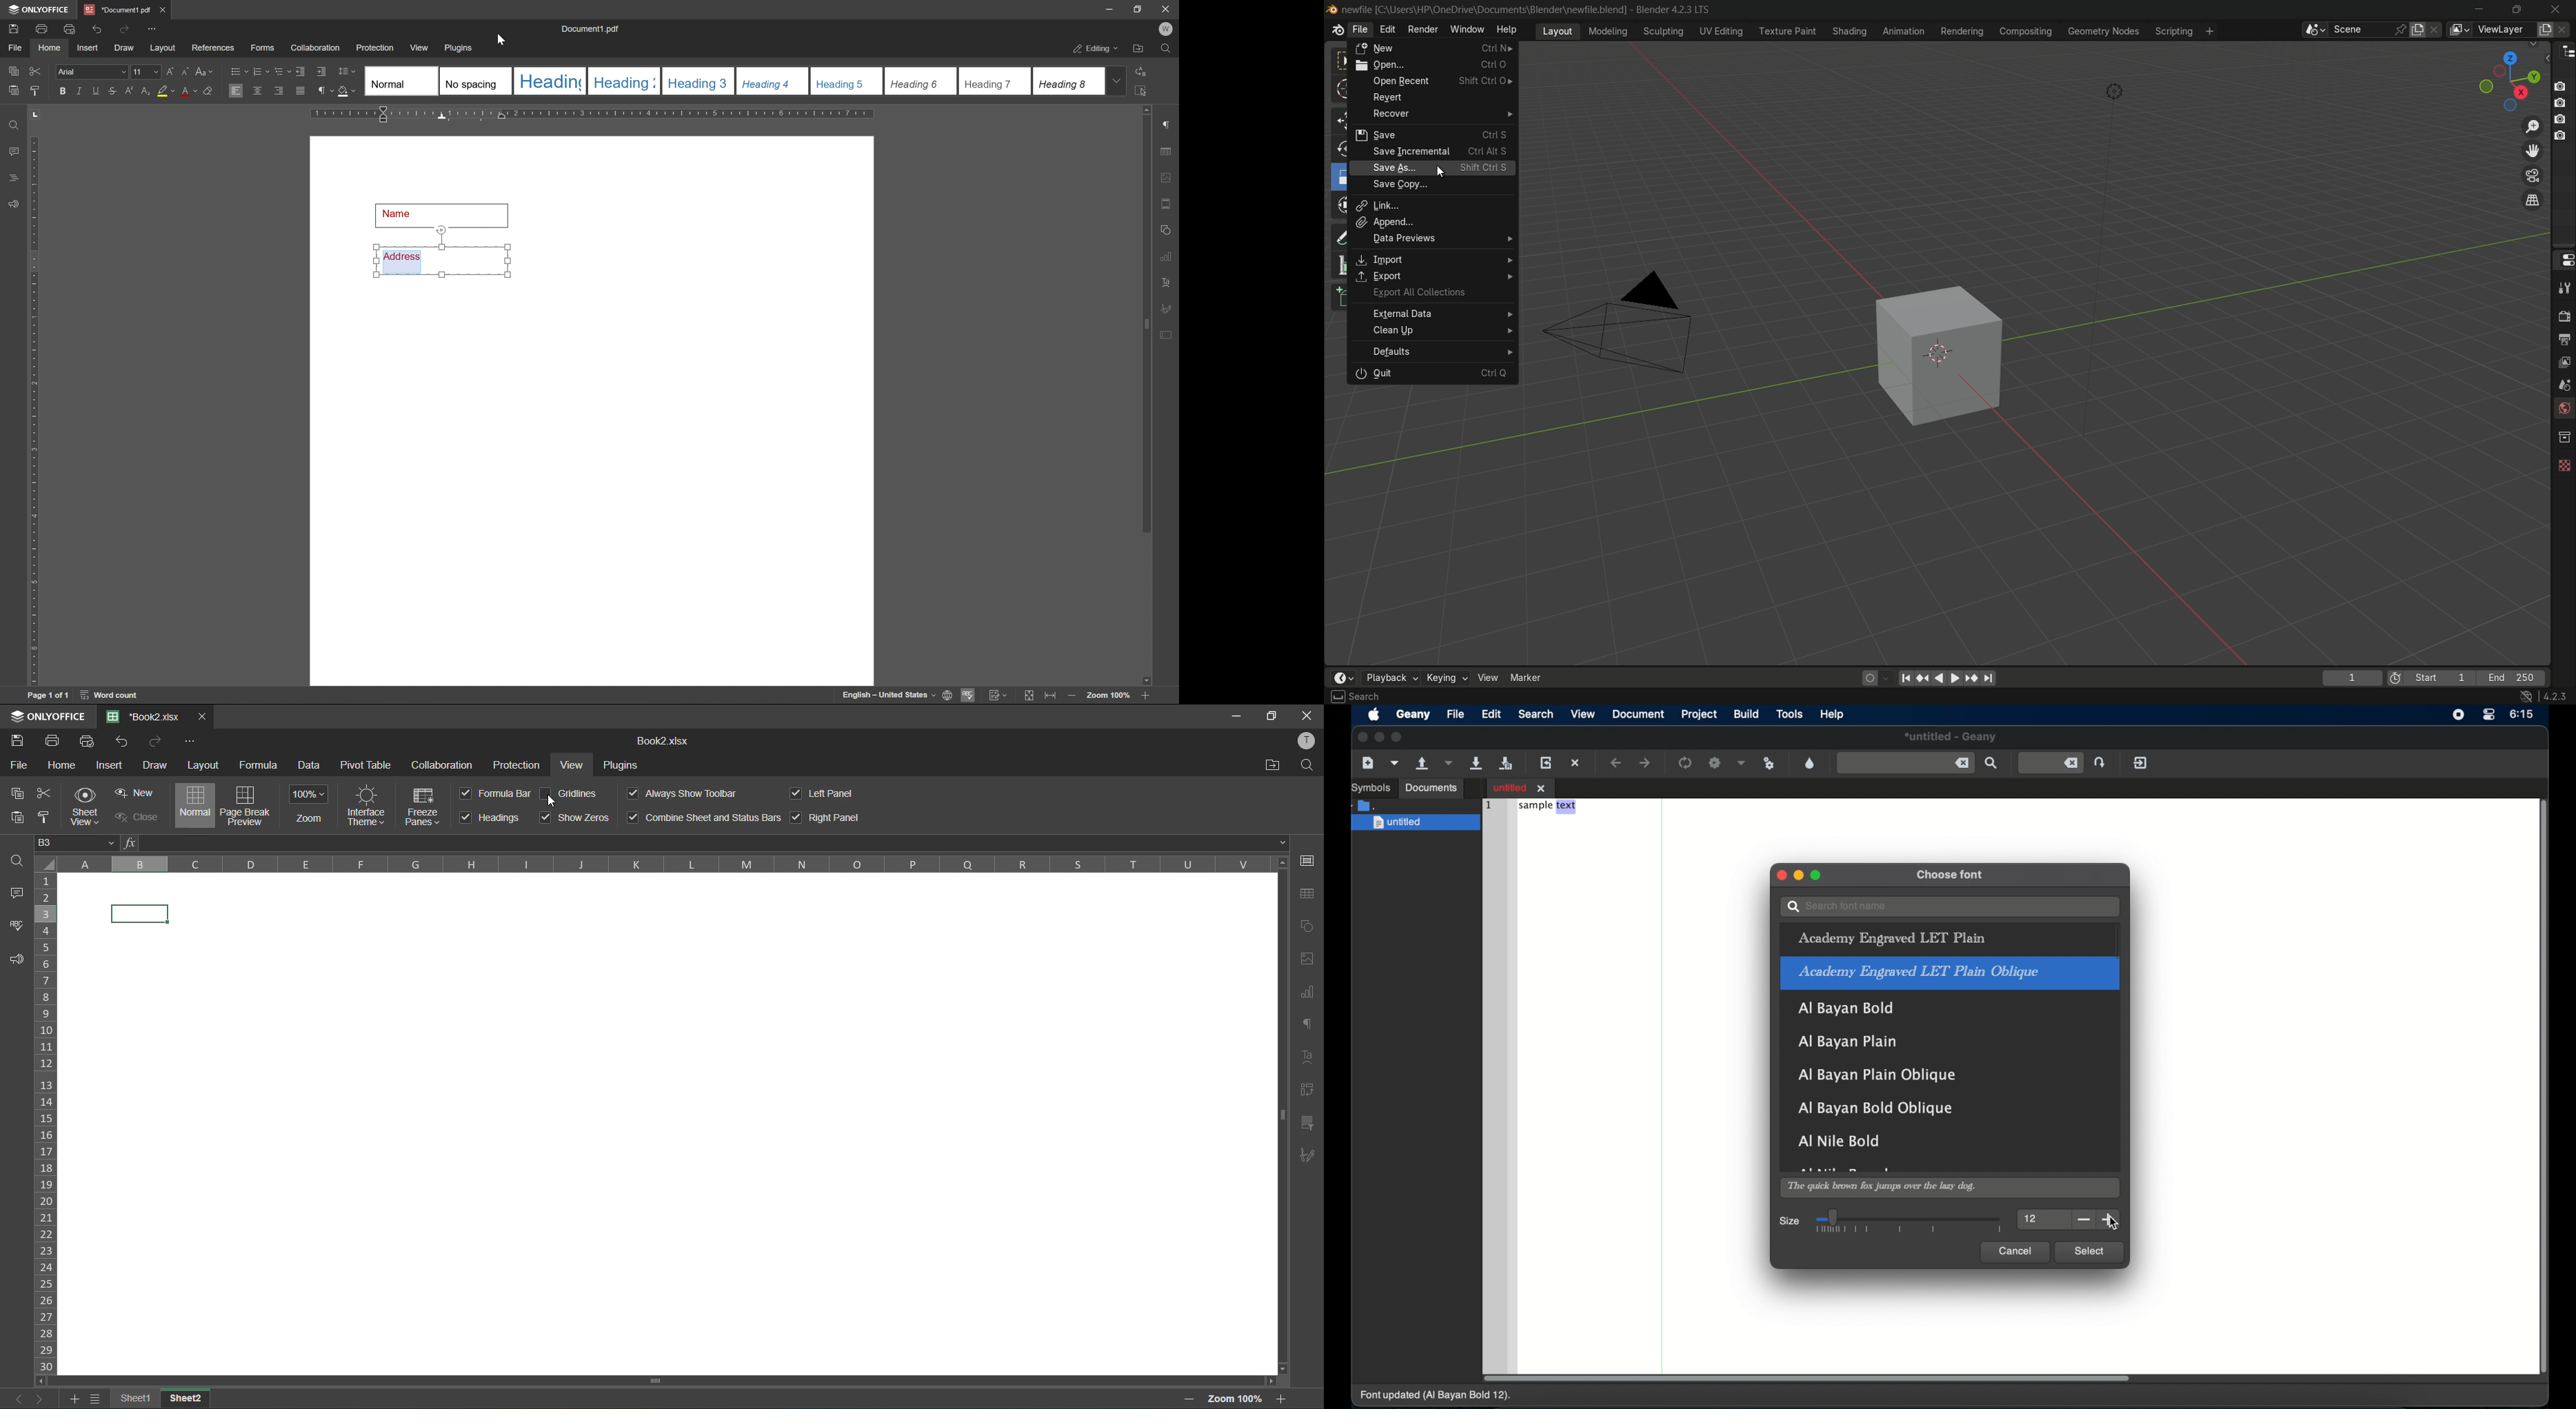  I want to click on spell checking, so click(968, 698).